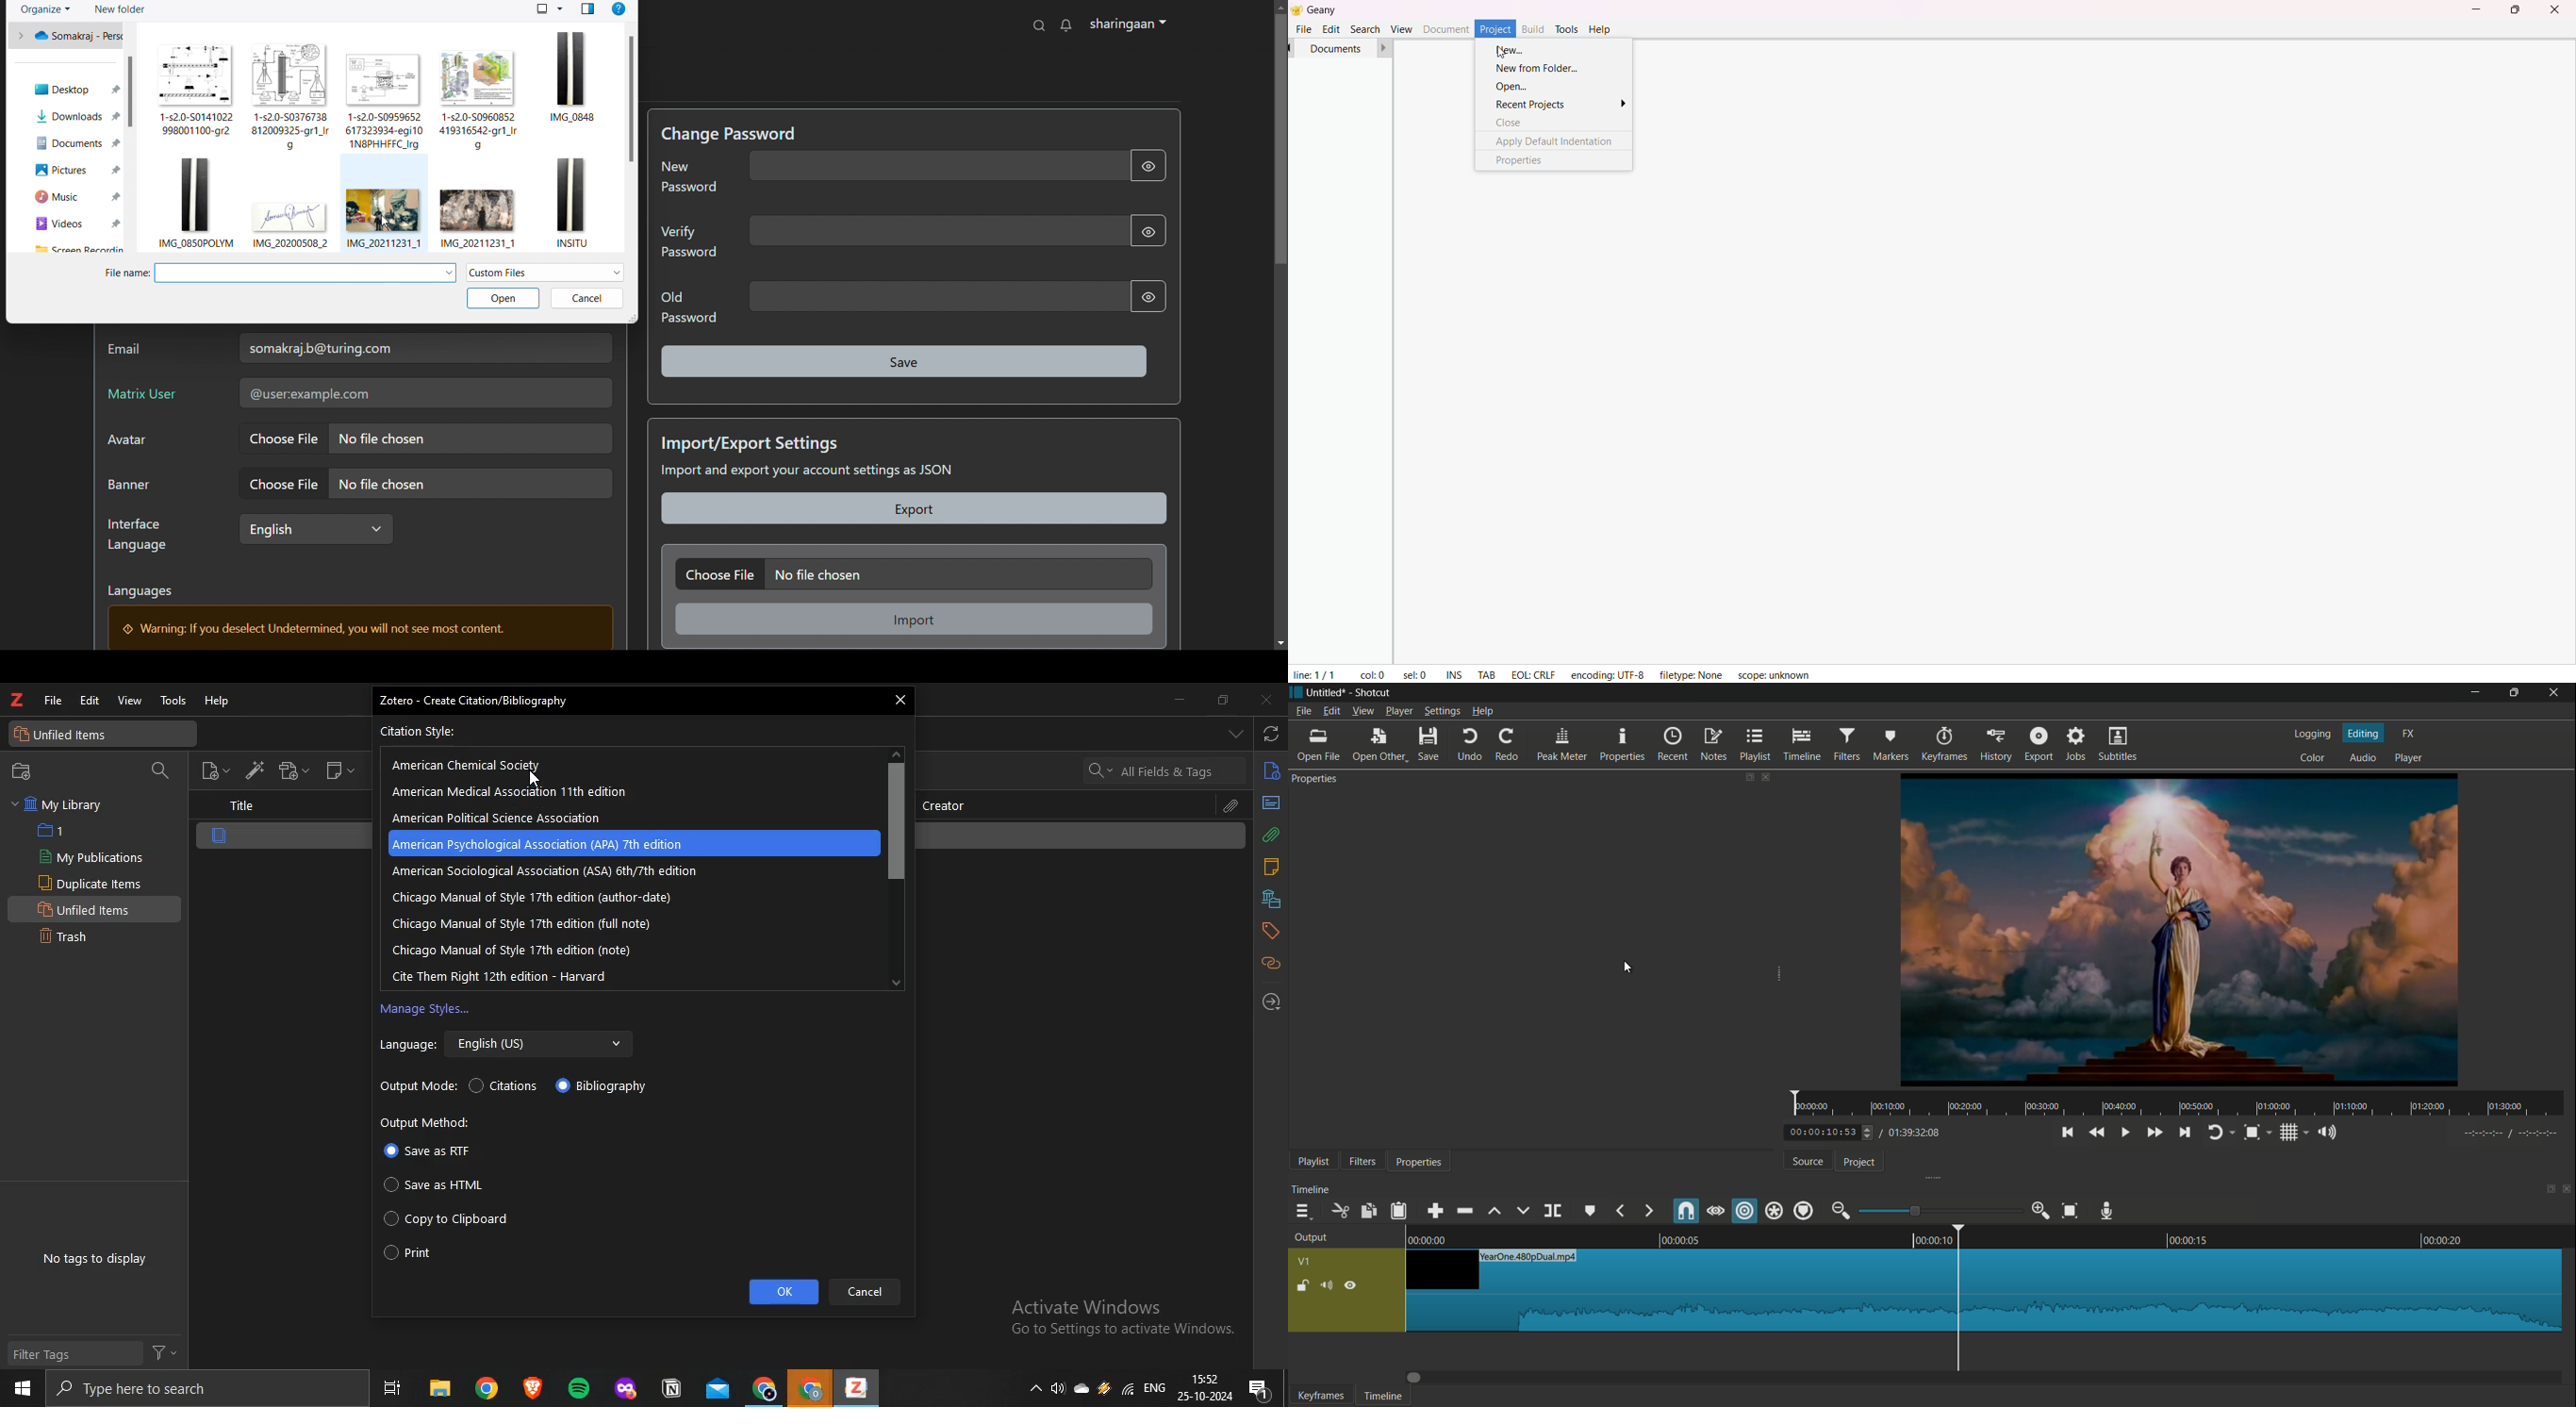  Describe the element at coordinates (1505, 743) in the screenshot. I see `redo` at that location.